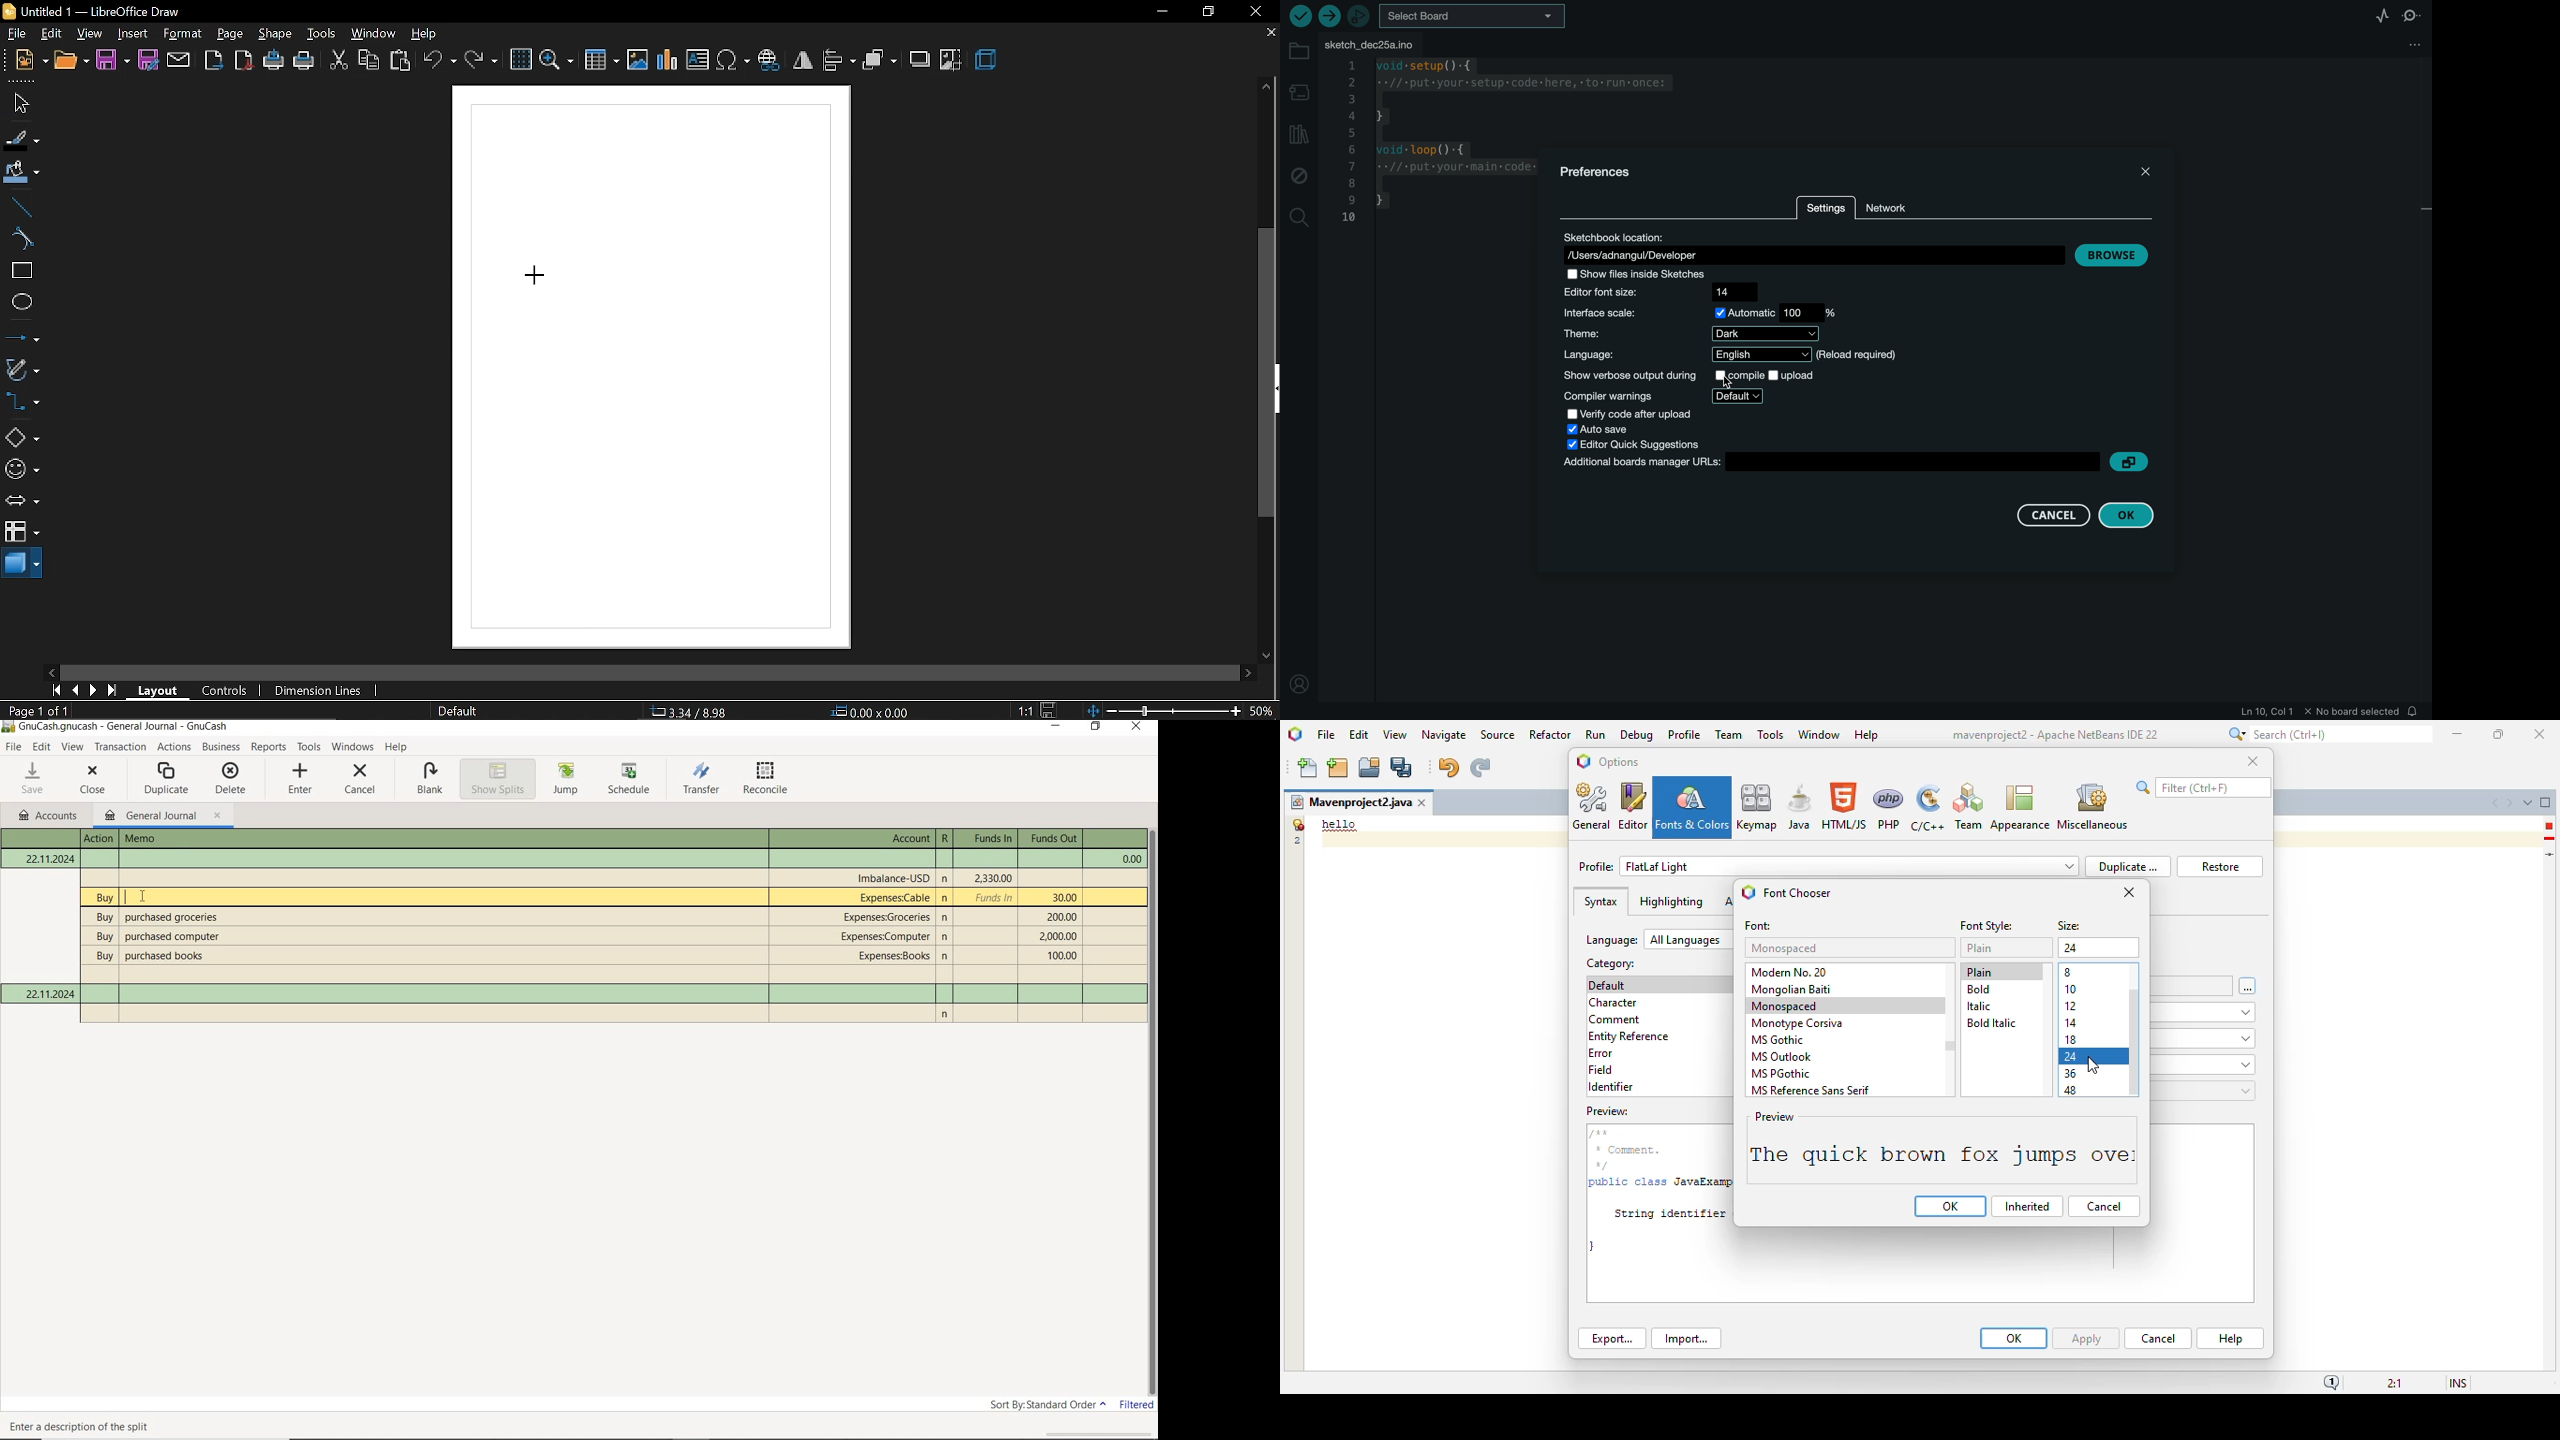 The image size is (2576, 1456). Describe the element at coordinates (581, 935) in the screenshot. I see `Text` at that location.